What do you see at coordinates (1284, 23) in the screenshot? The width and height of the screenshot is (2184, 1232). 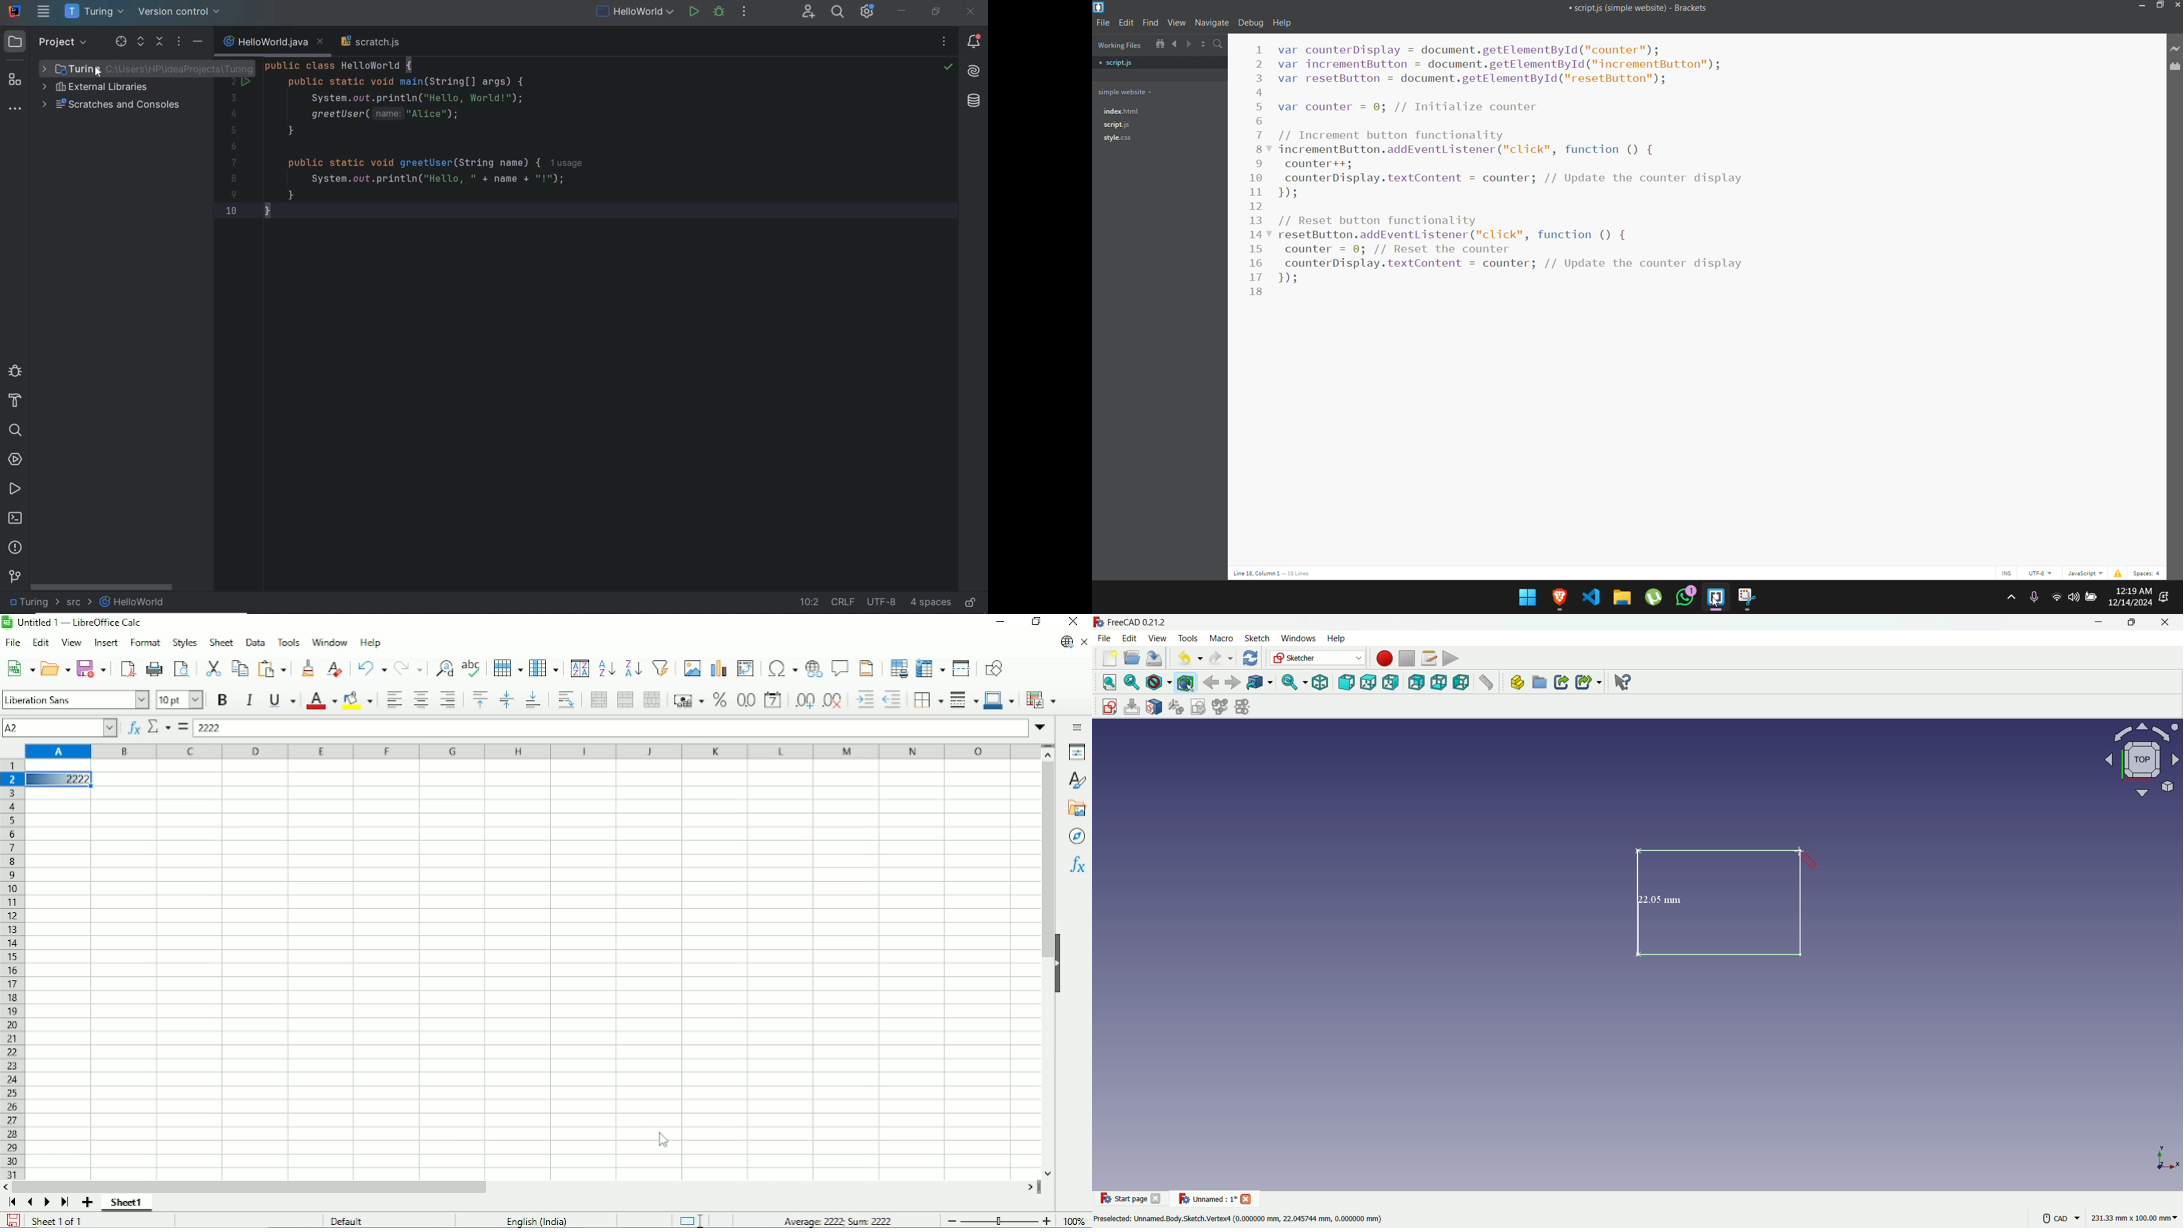 I see `help` at bounding box center [1284, 23].